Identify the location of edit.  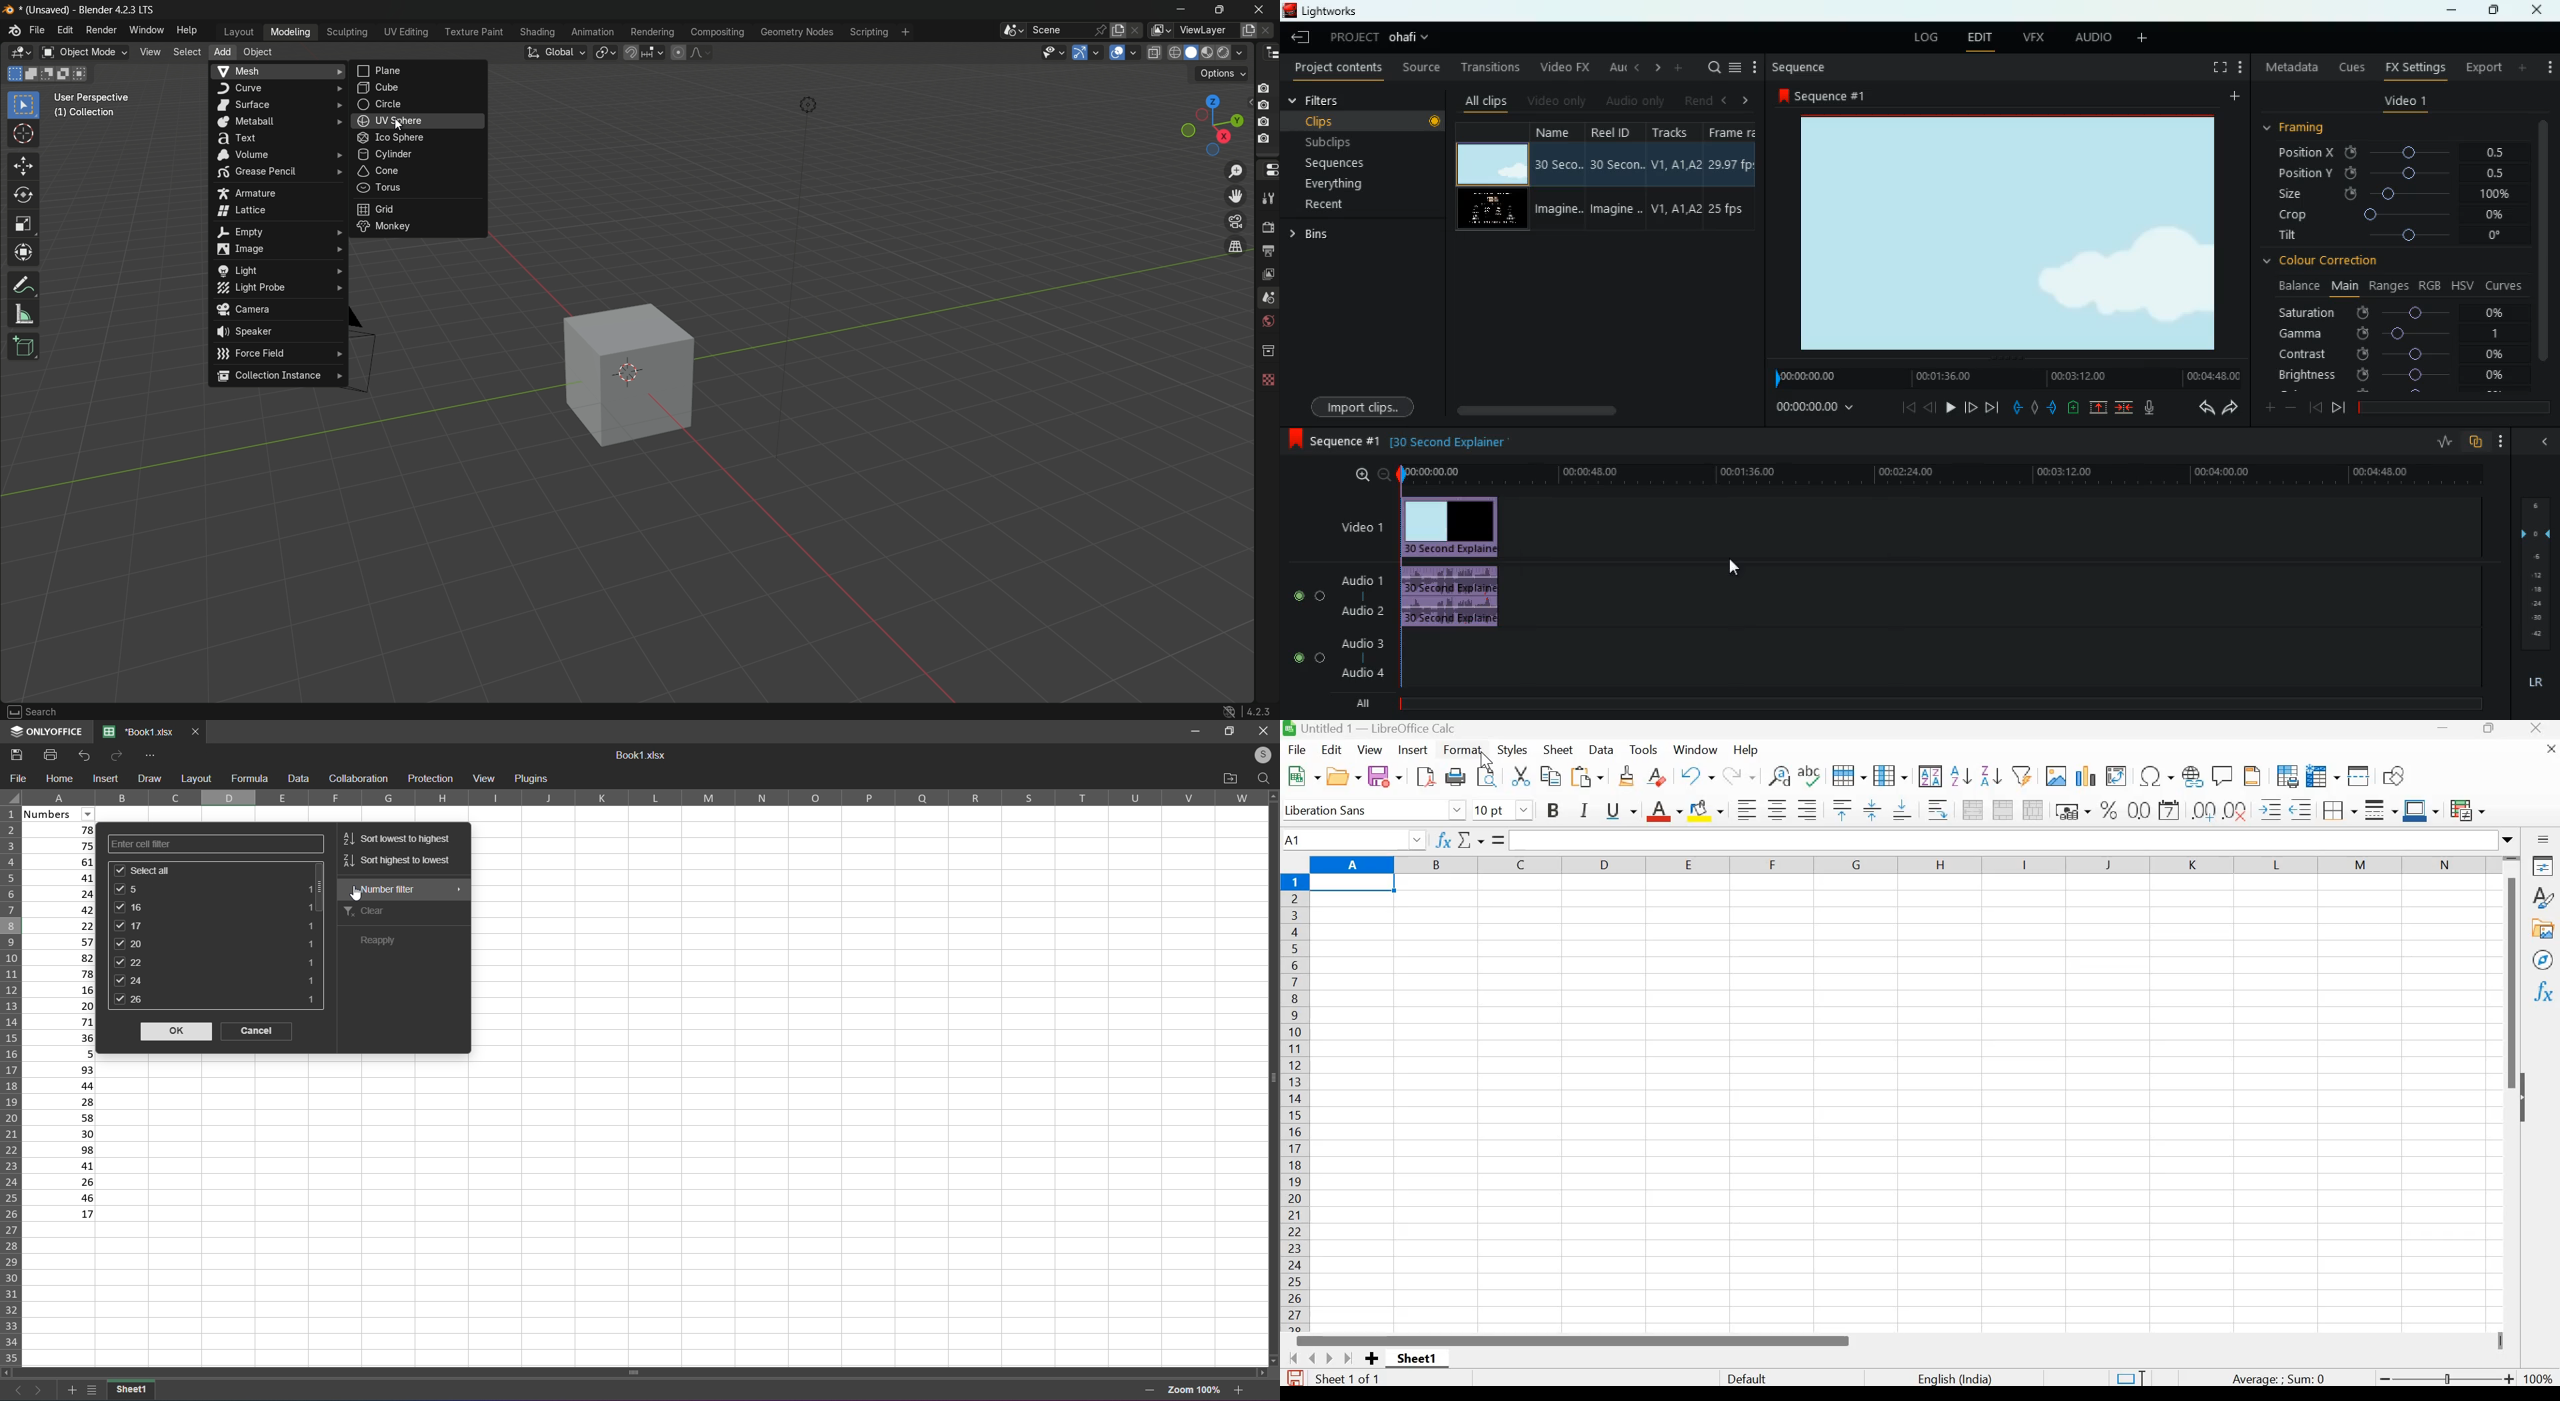
(1980, 39).